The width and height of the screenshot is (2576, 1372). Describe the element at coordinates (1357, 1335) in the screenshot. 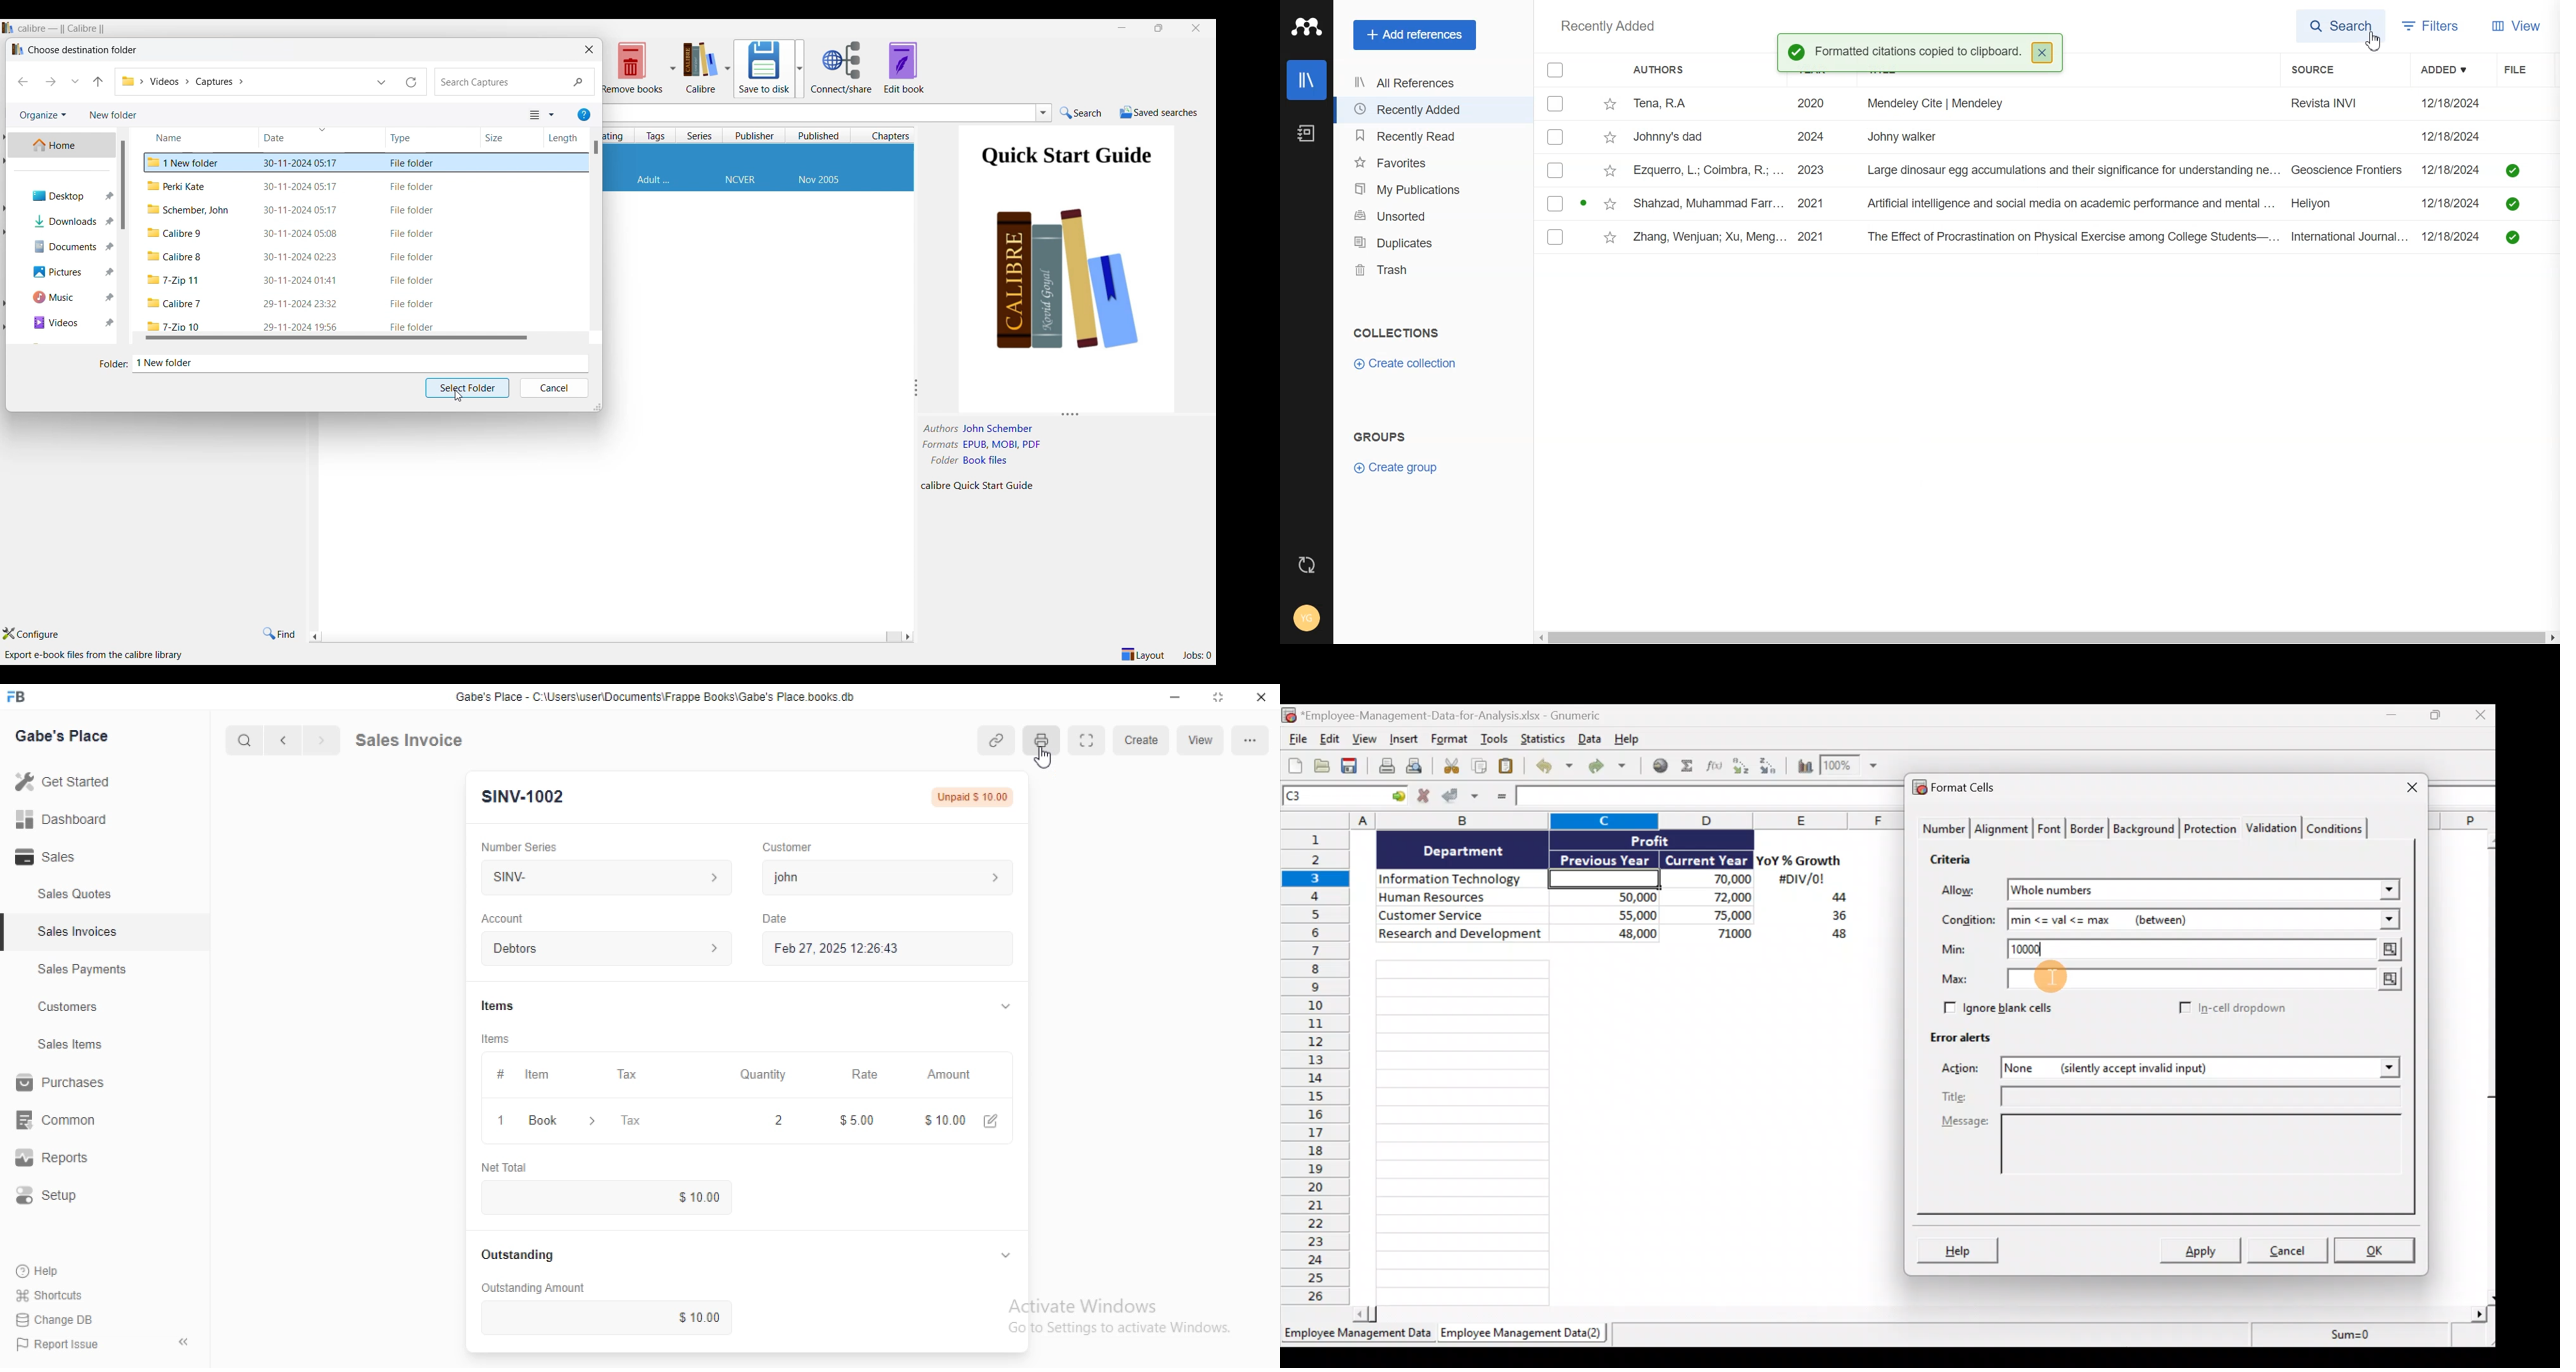

I see `Employee Management Data` at that location.